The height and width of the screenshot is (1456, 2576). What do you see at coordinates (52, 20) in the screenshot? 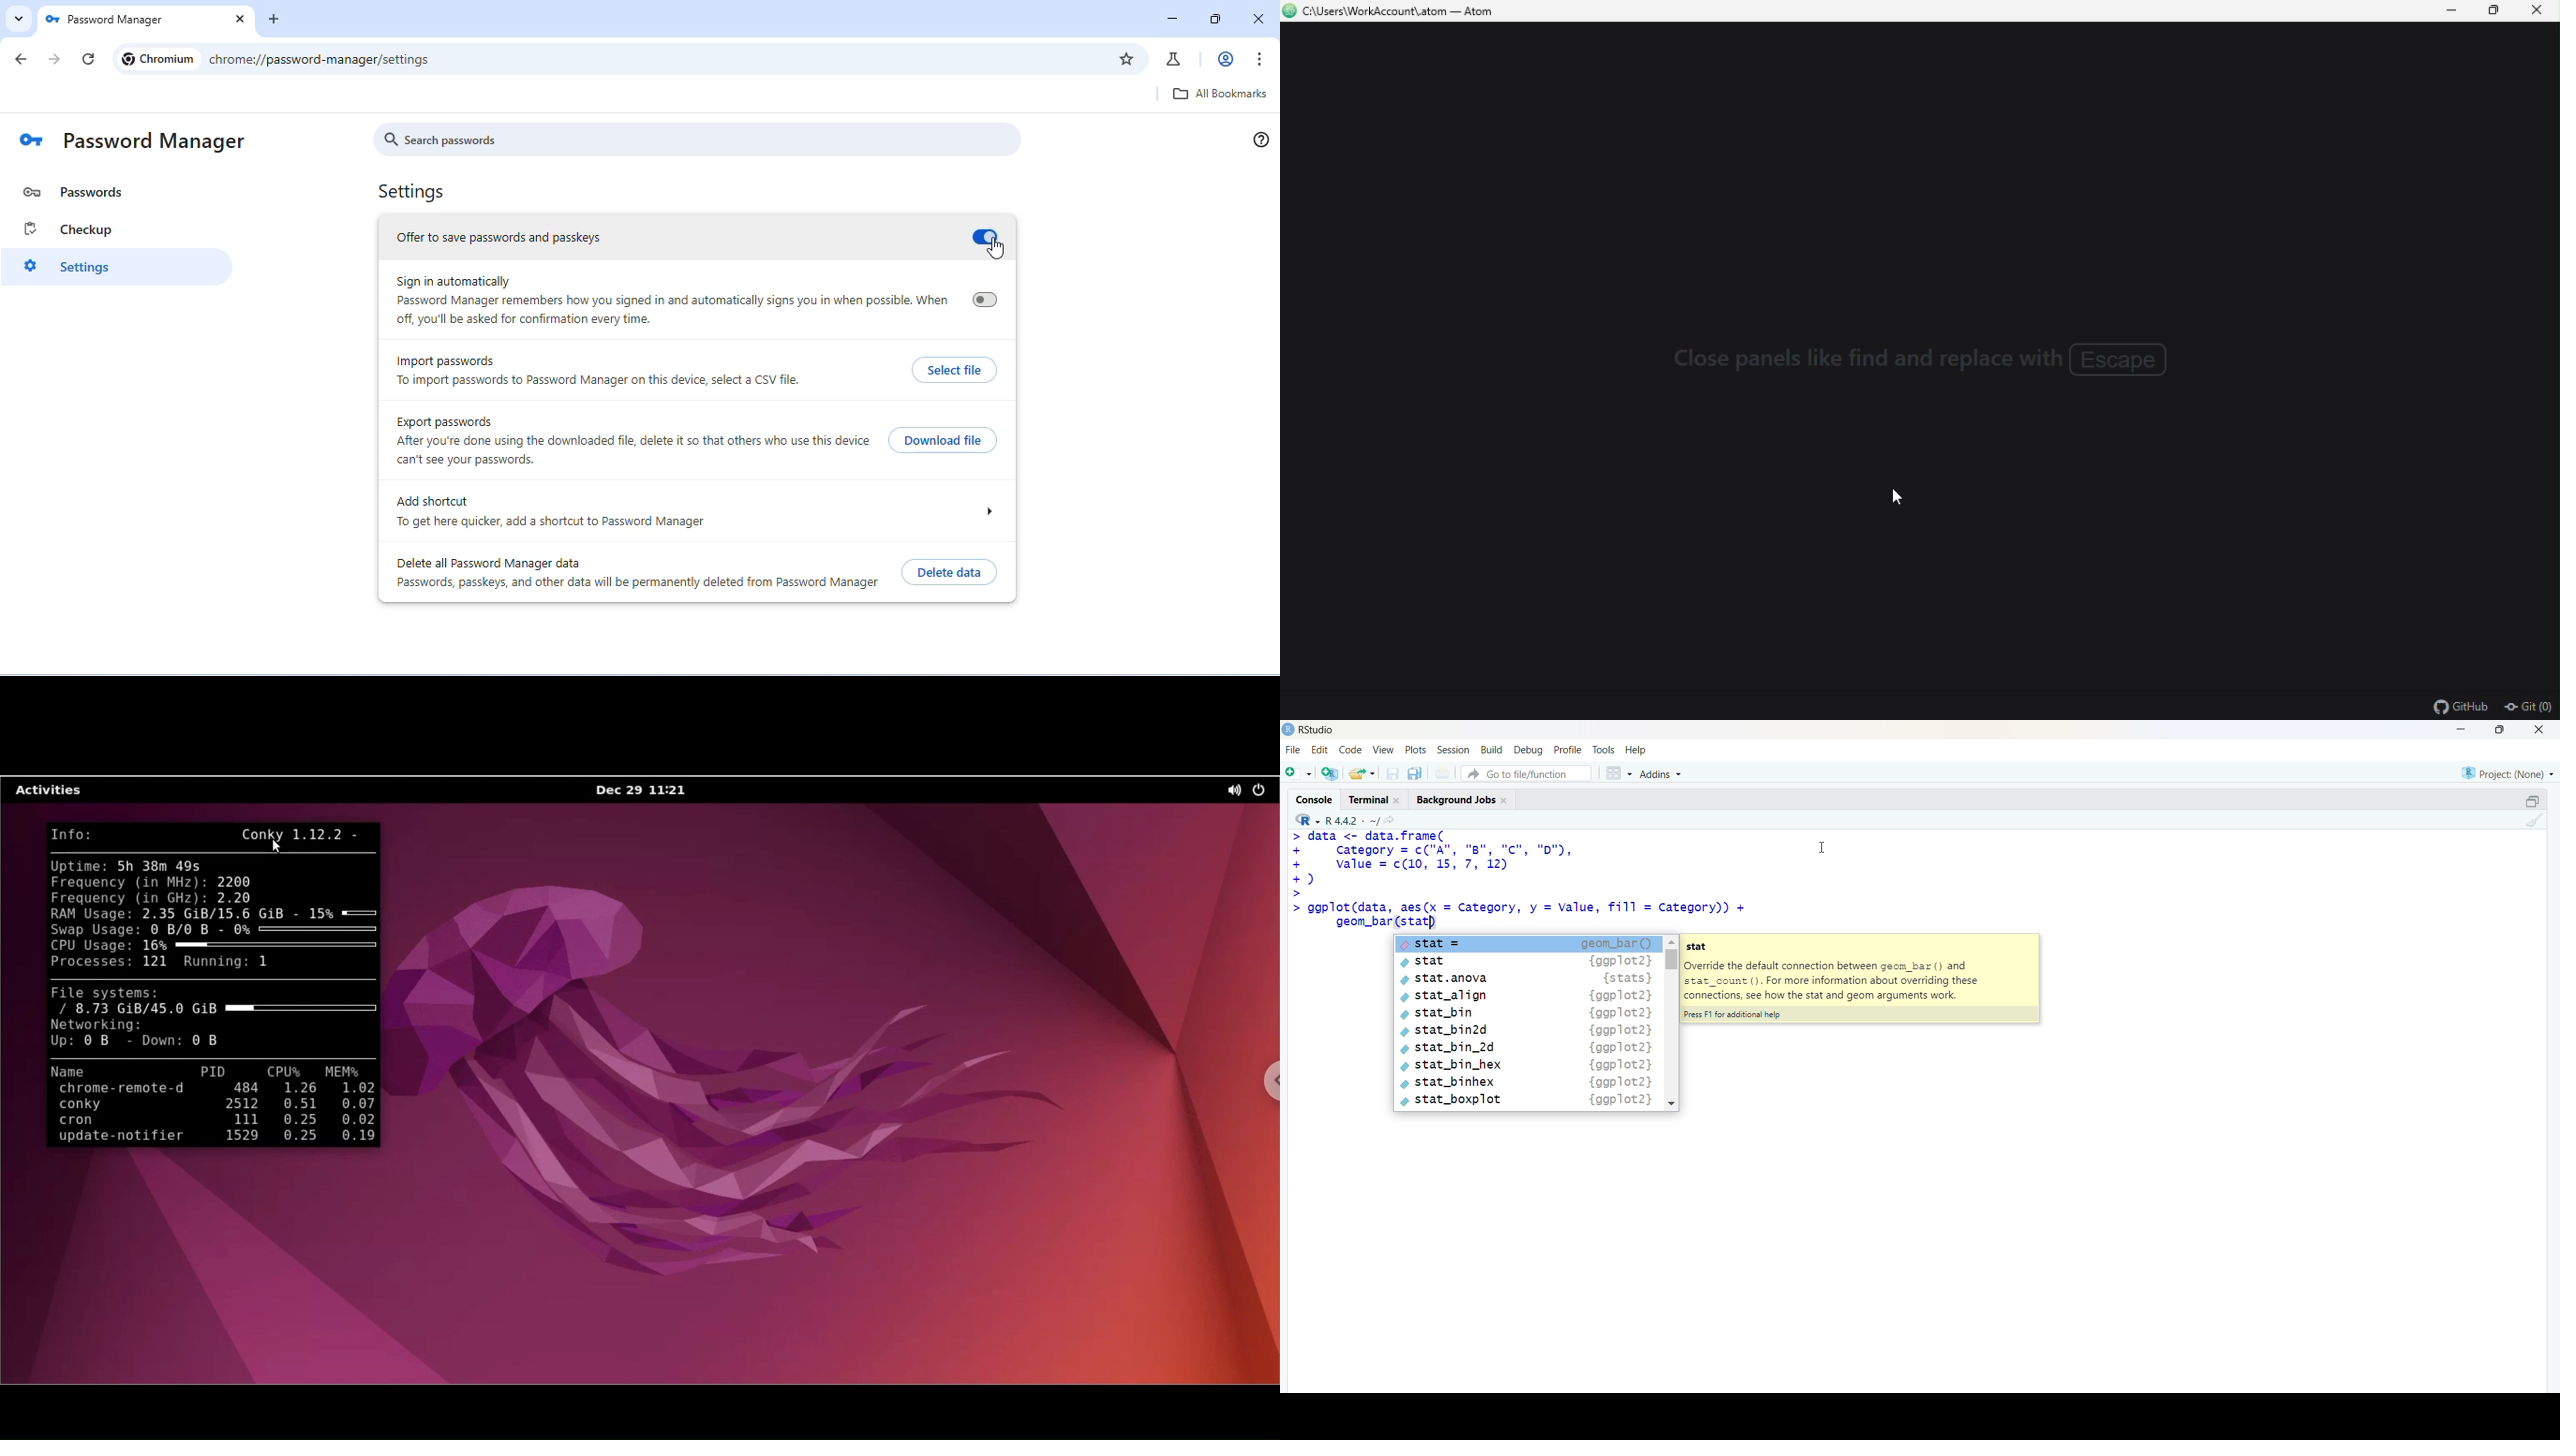
I see `logo` at bounding box center [52, 20].